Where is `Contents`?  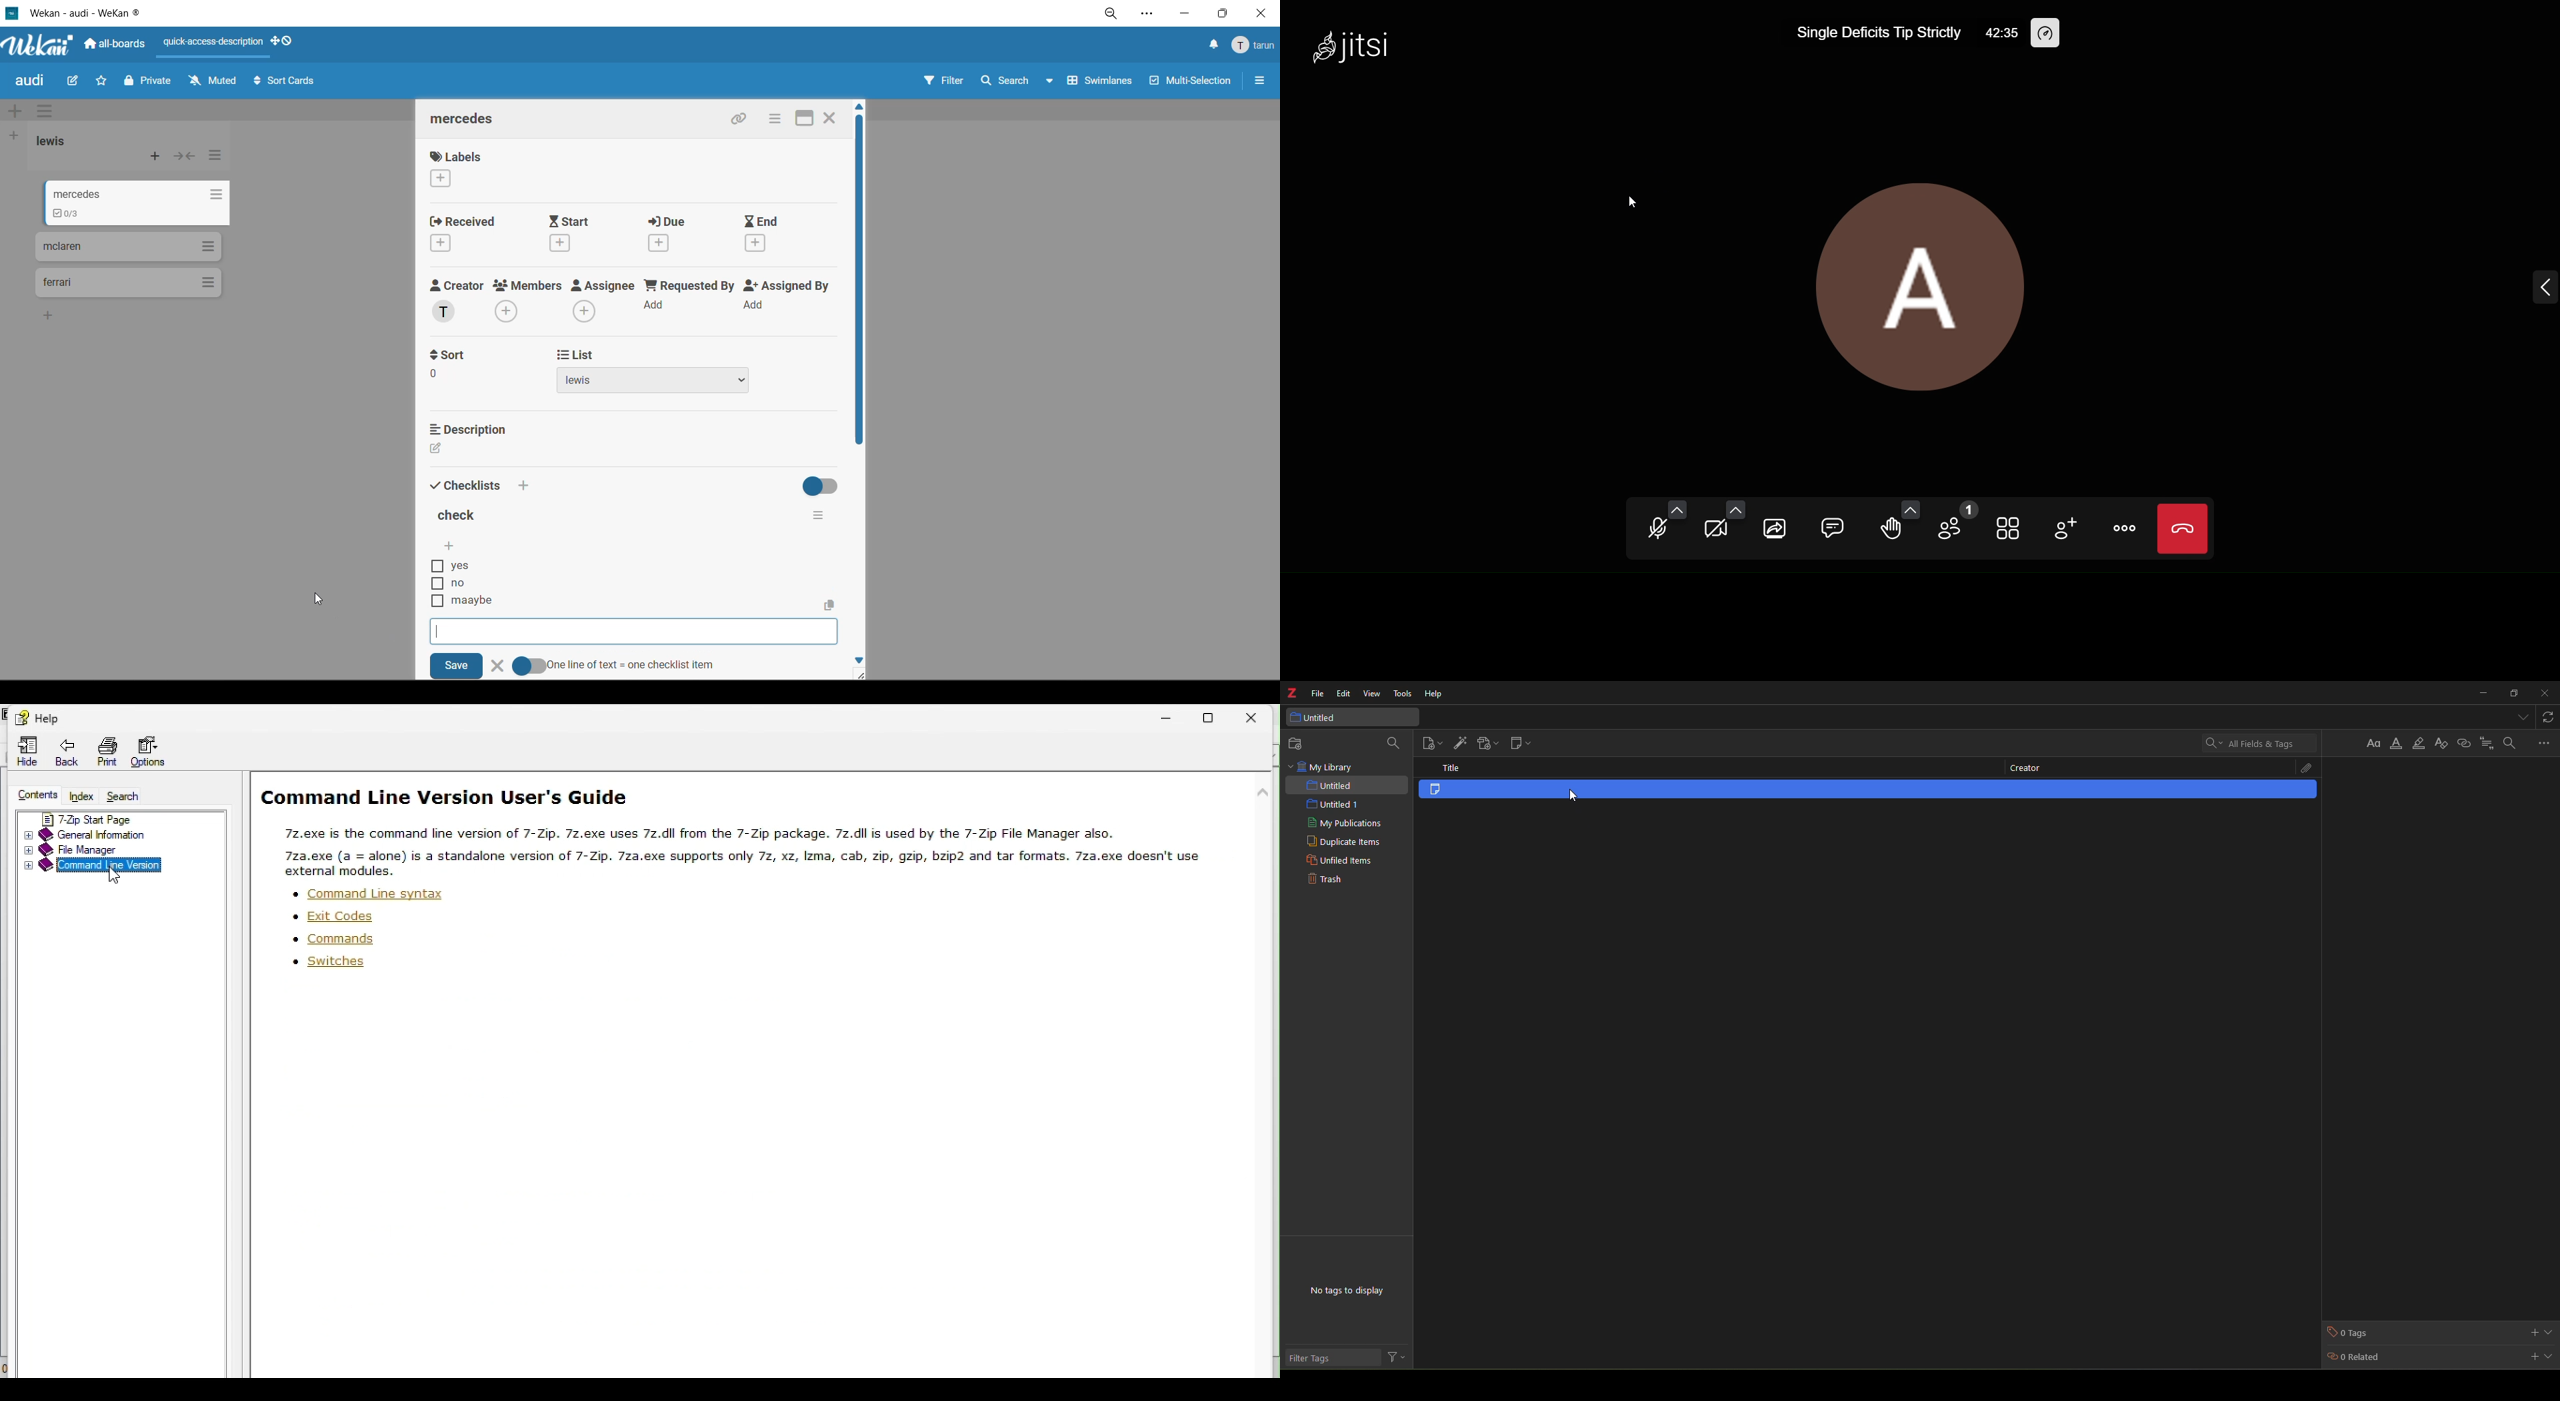 Contents is located at coordinates (31, 794).